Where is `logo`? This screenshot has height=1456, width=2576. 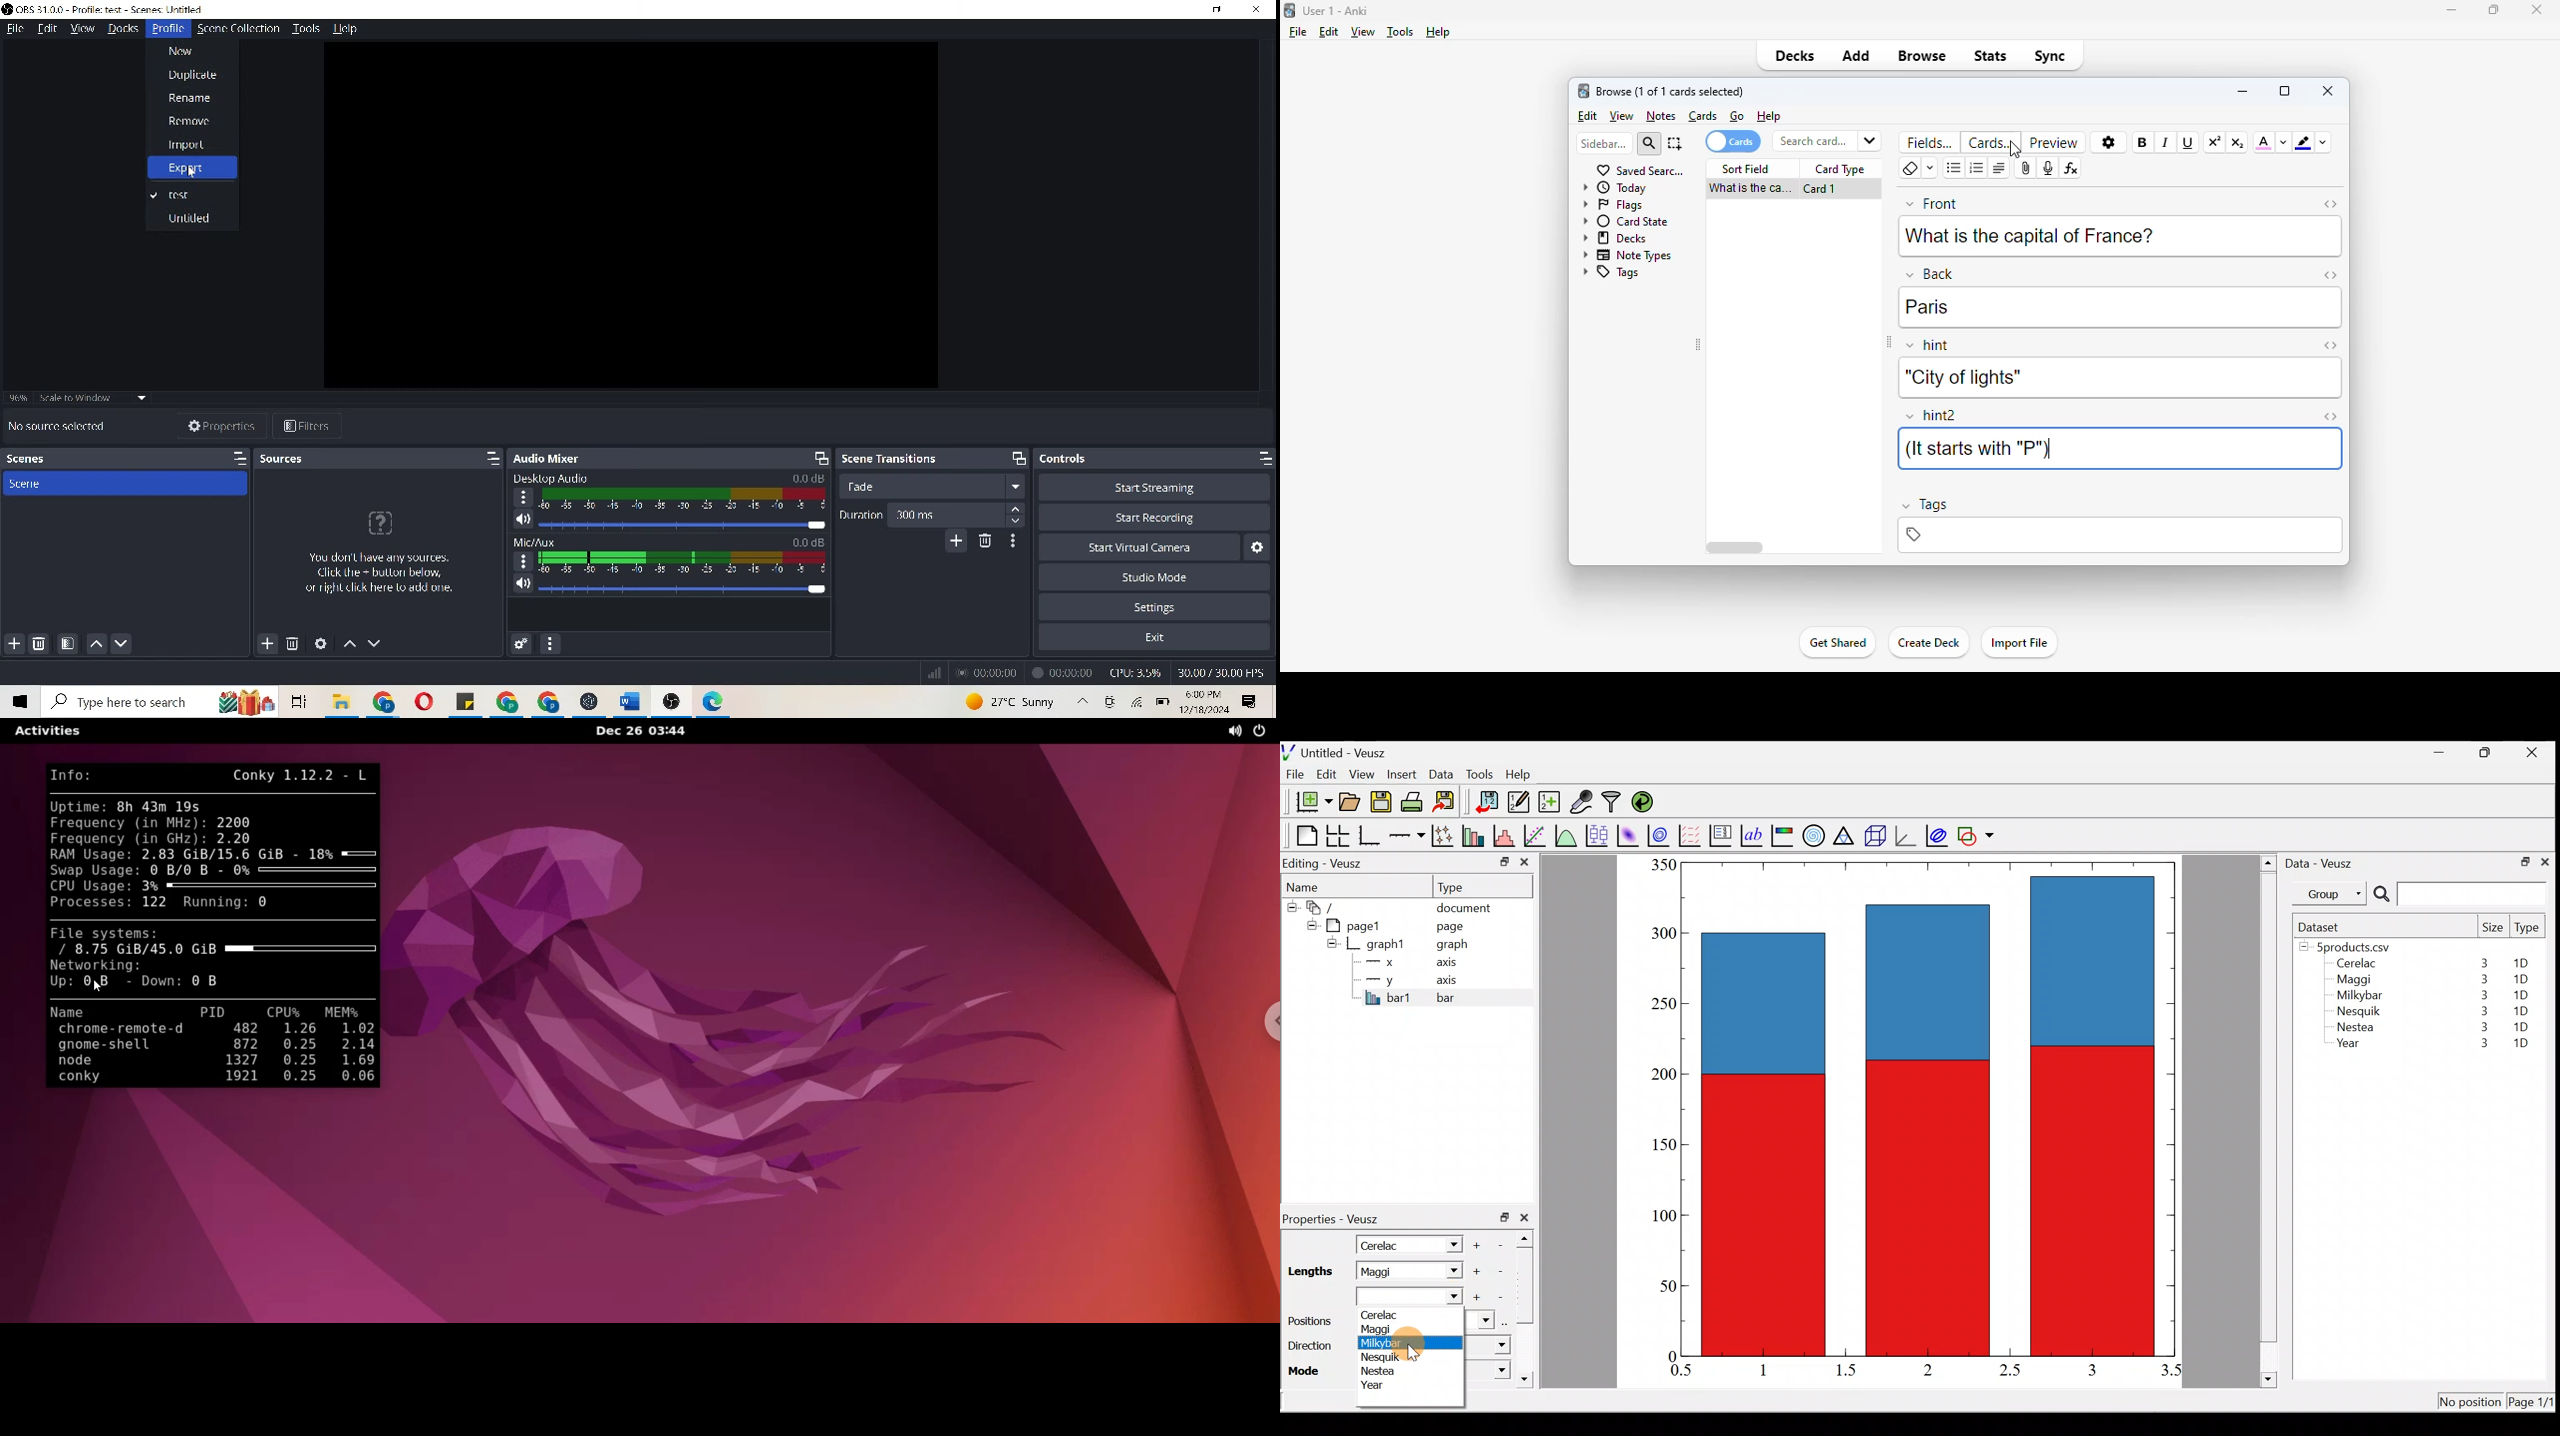 logo is located at coordinates (1583, 90).